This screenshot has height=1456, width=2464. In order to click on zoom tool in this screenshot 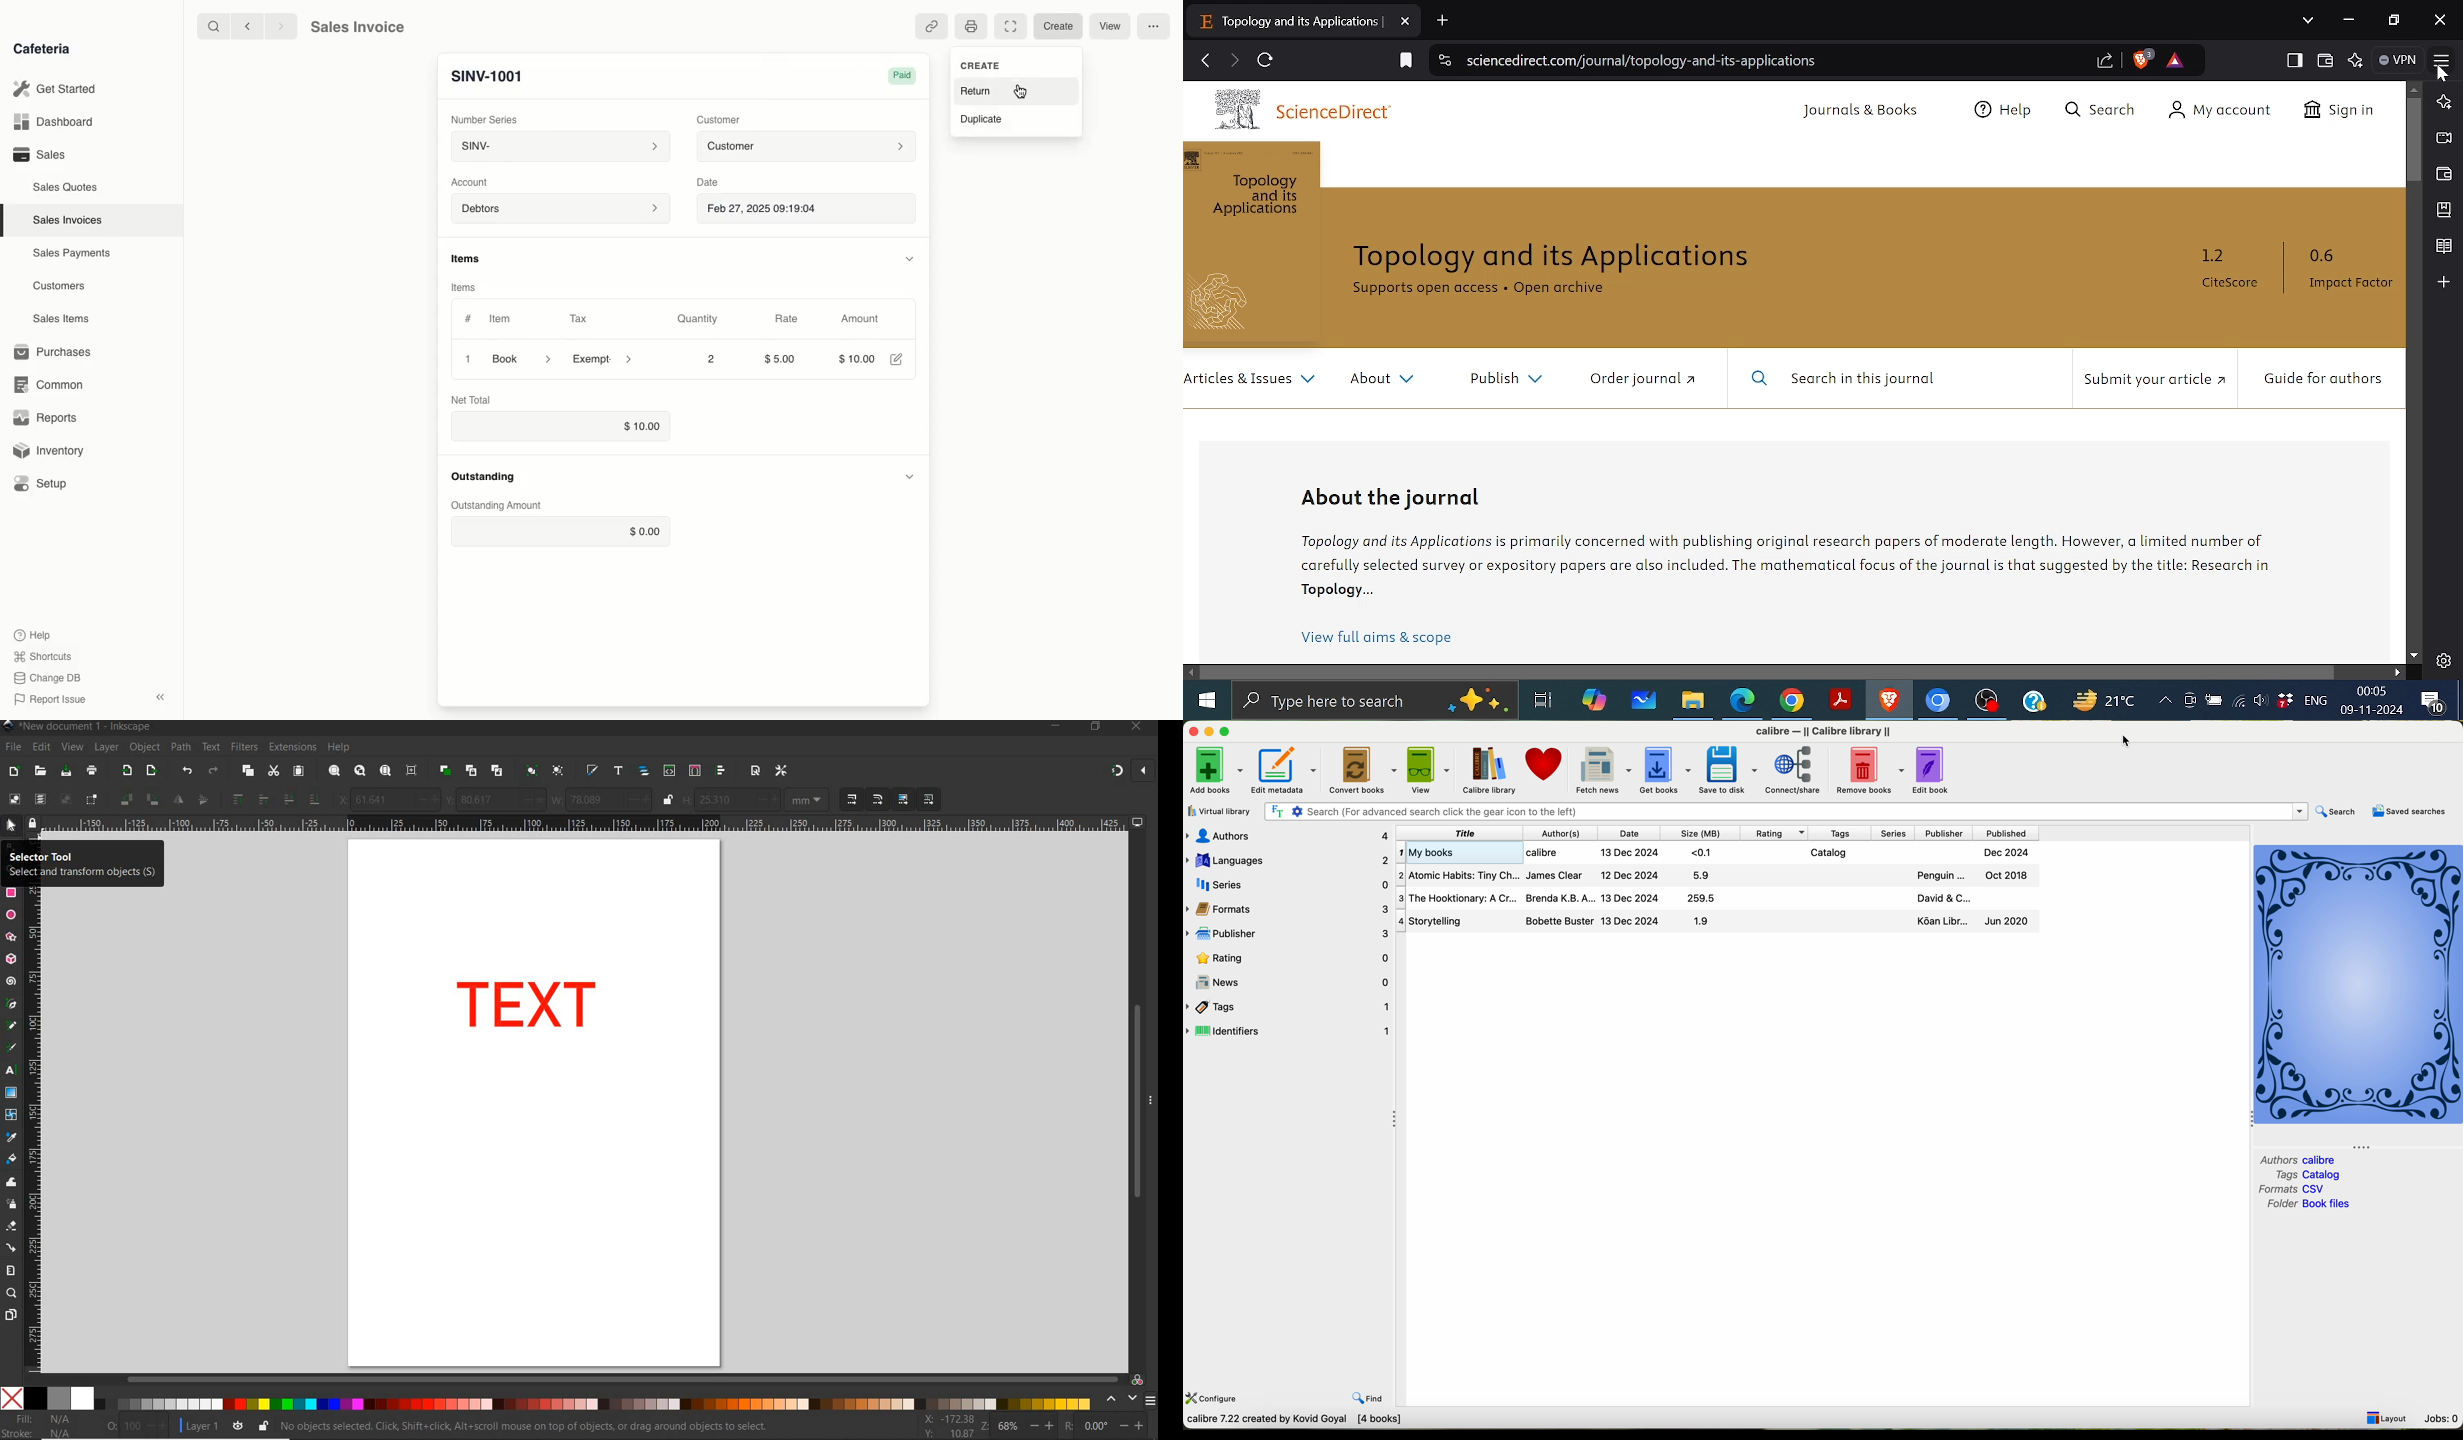, I will do `click(11, 1294)`.